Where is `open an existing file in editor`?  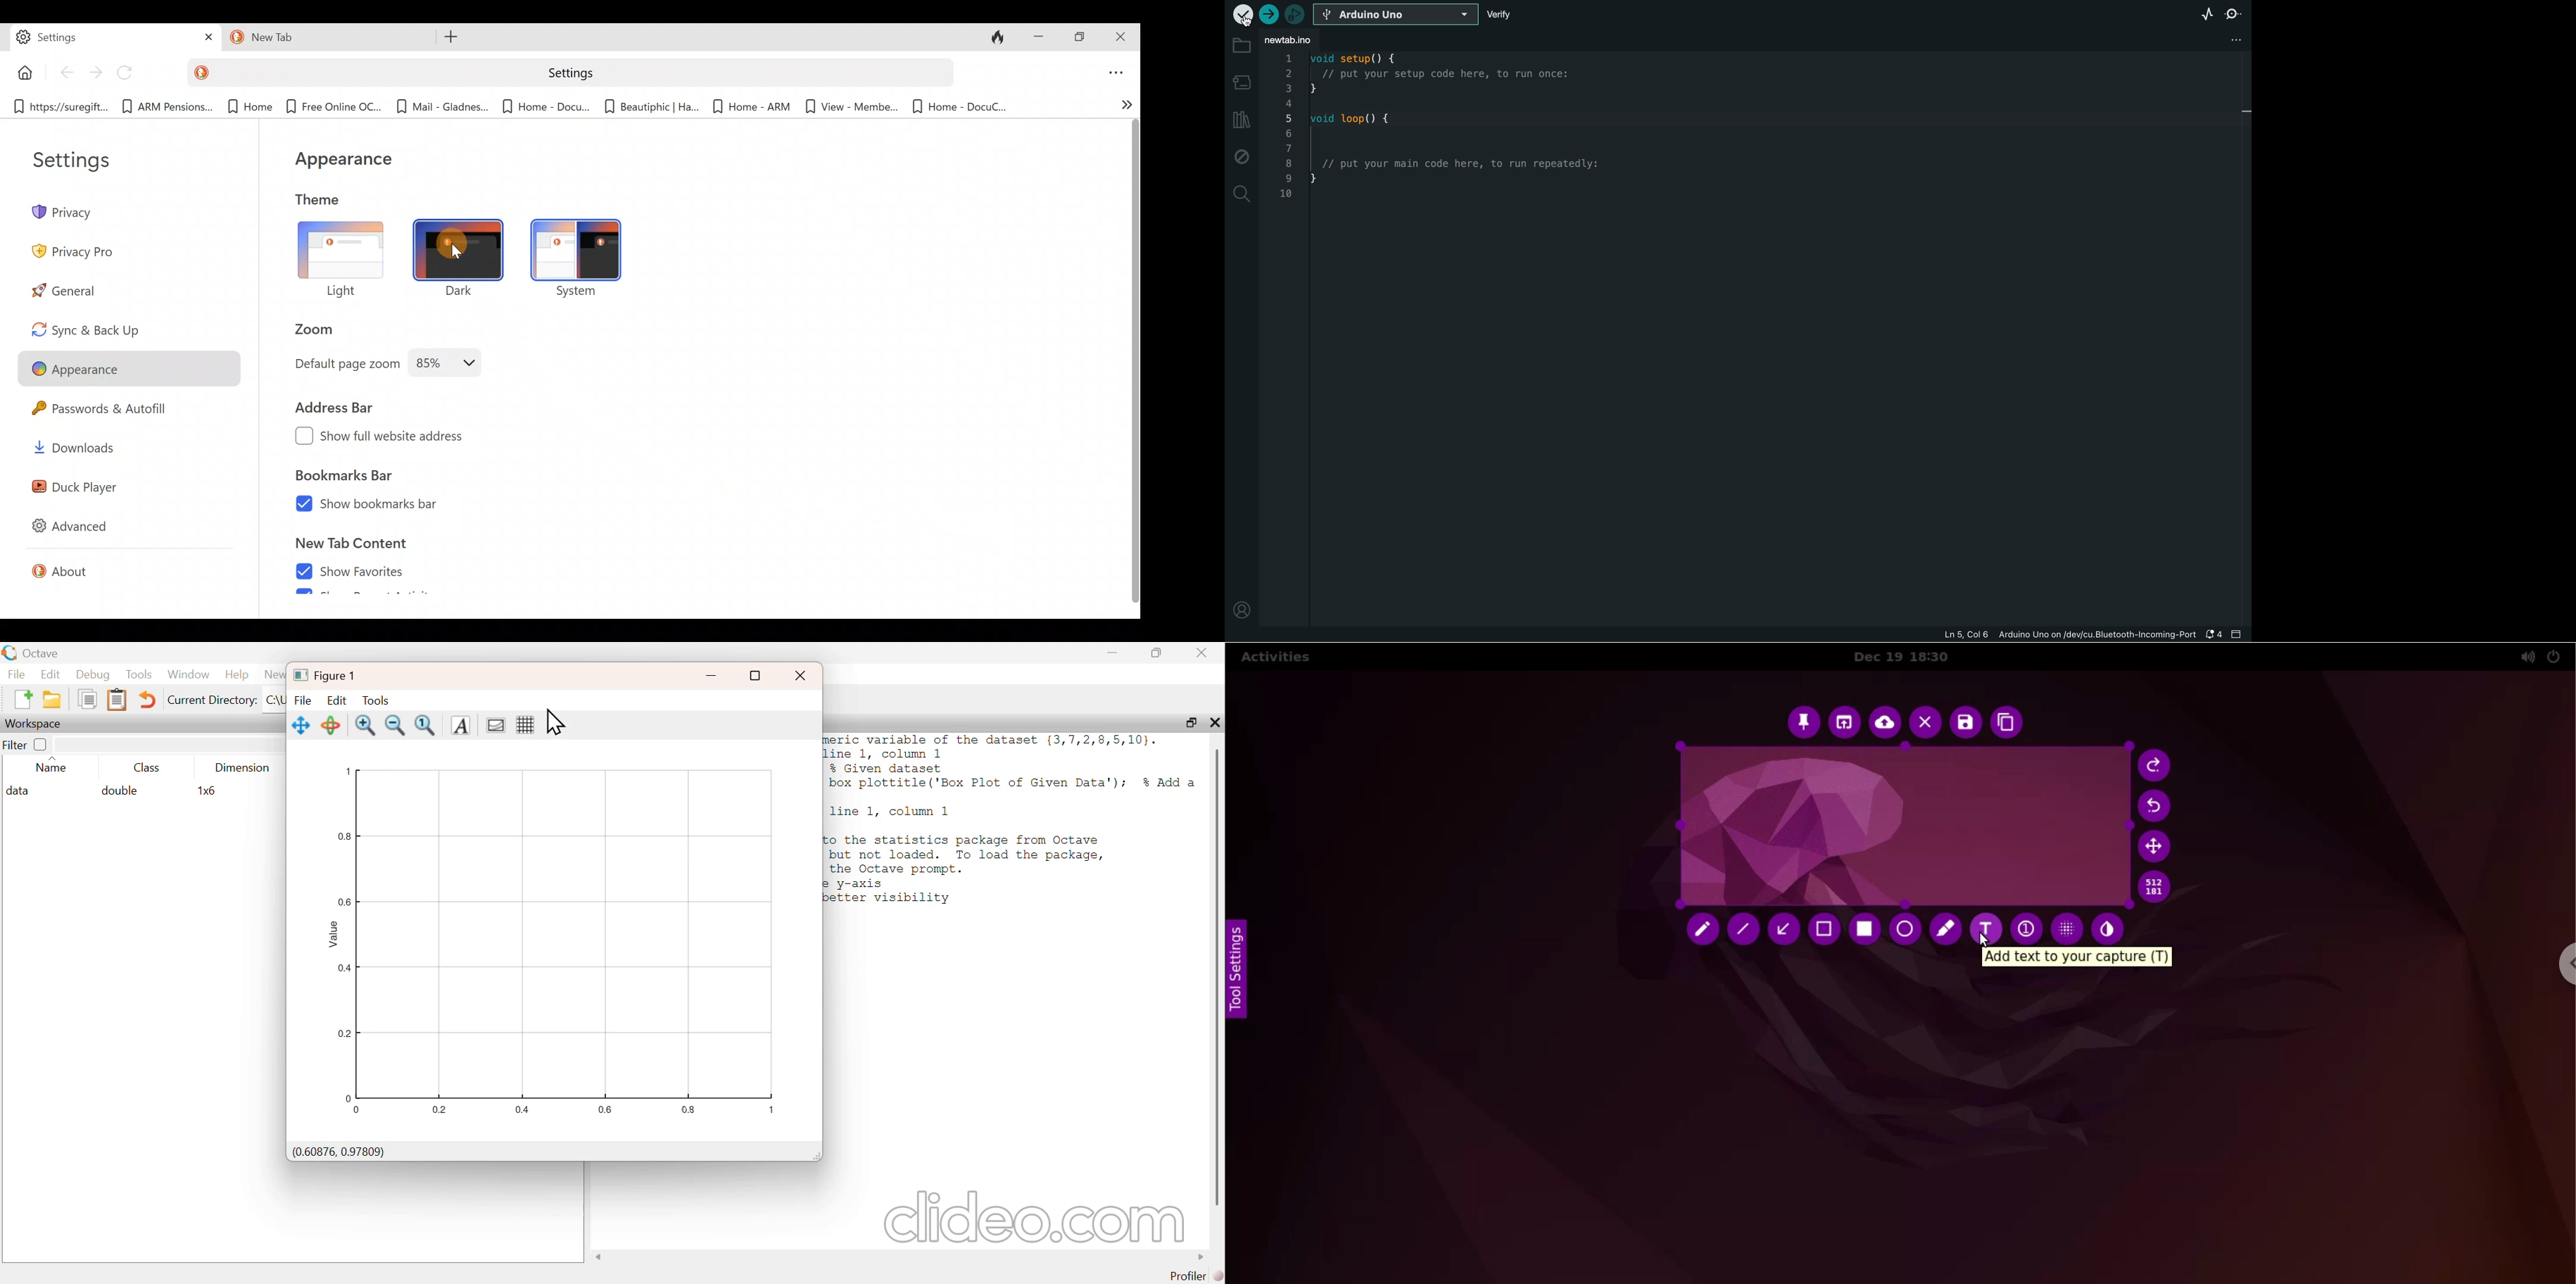 open an existing file in editor is located at coordinates (52, 699).